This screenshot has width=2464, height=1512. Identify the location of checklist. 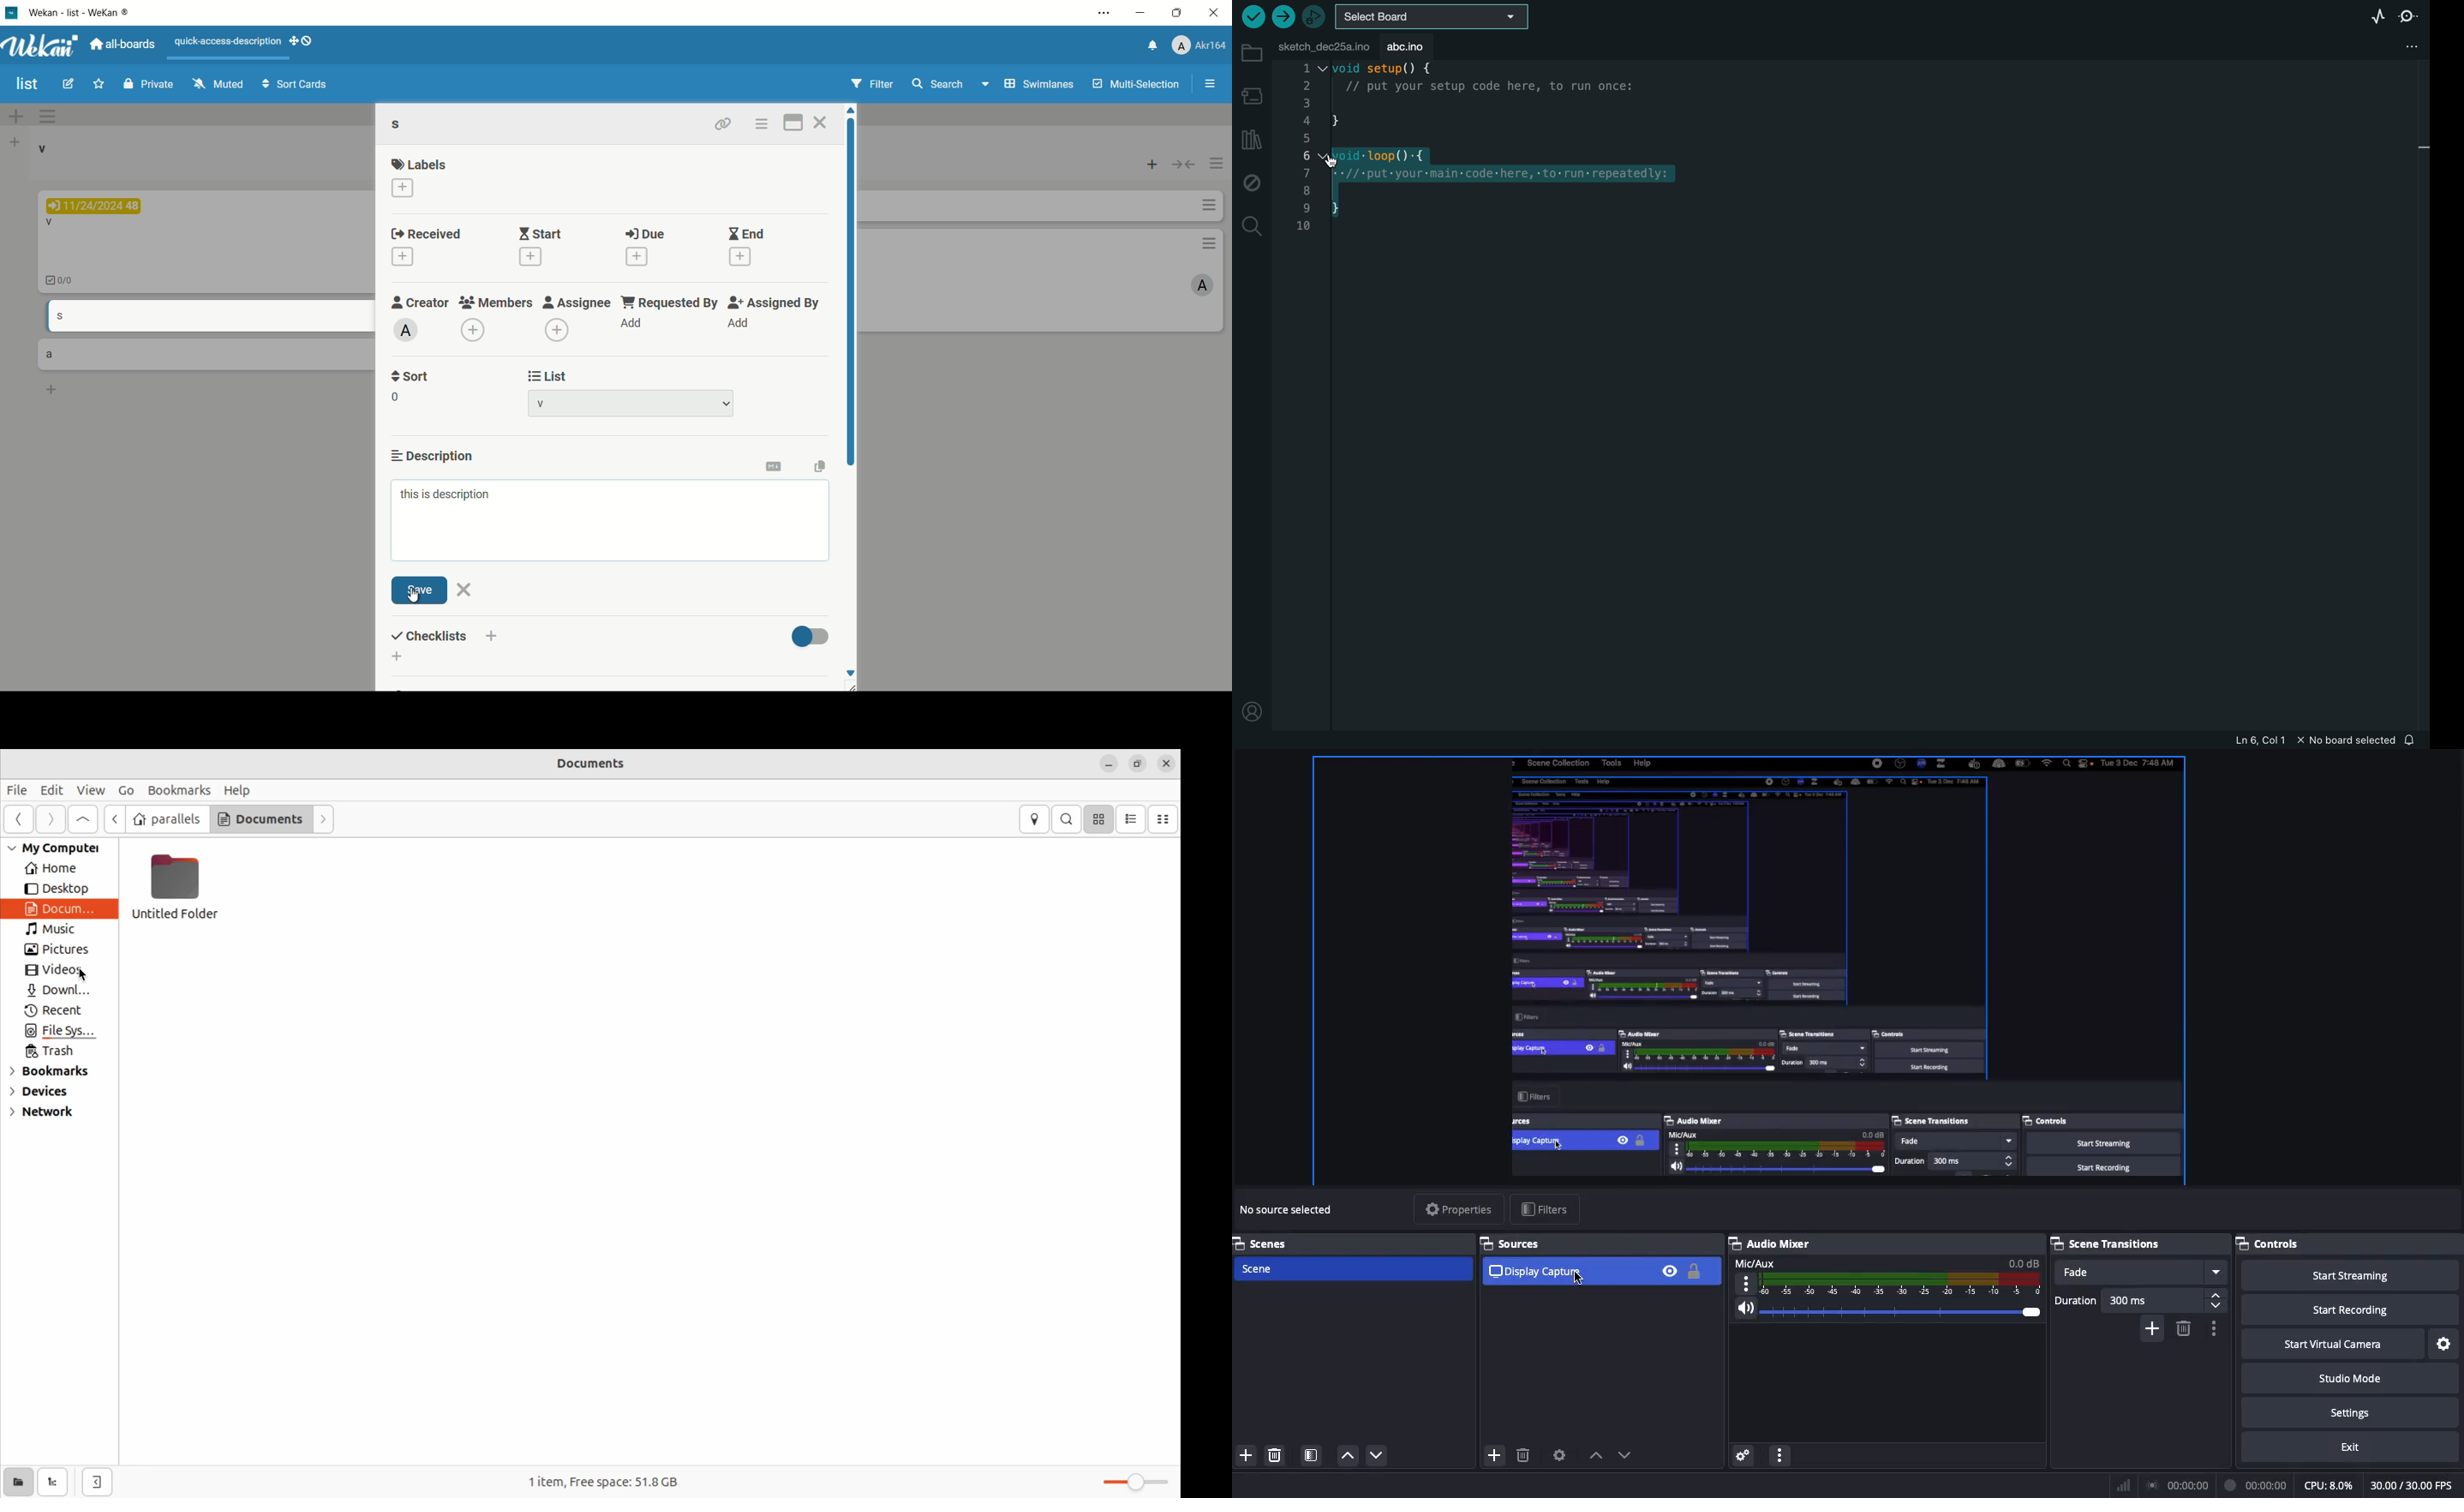
(444, 637).